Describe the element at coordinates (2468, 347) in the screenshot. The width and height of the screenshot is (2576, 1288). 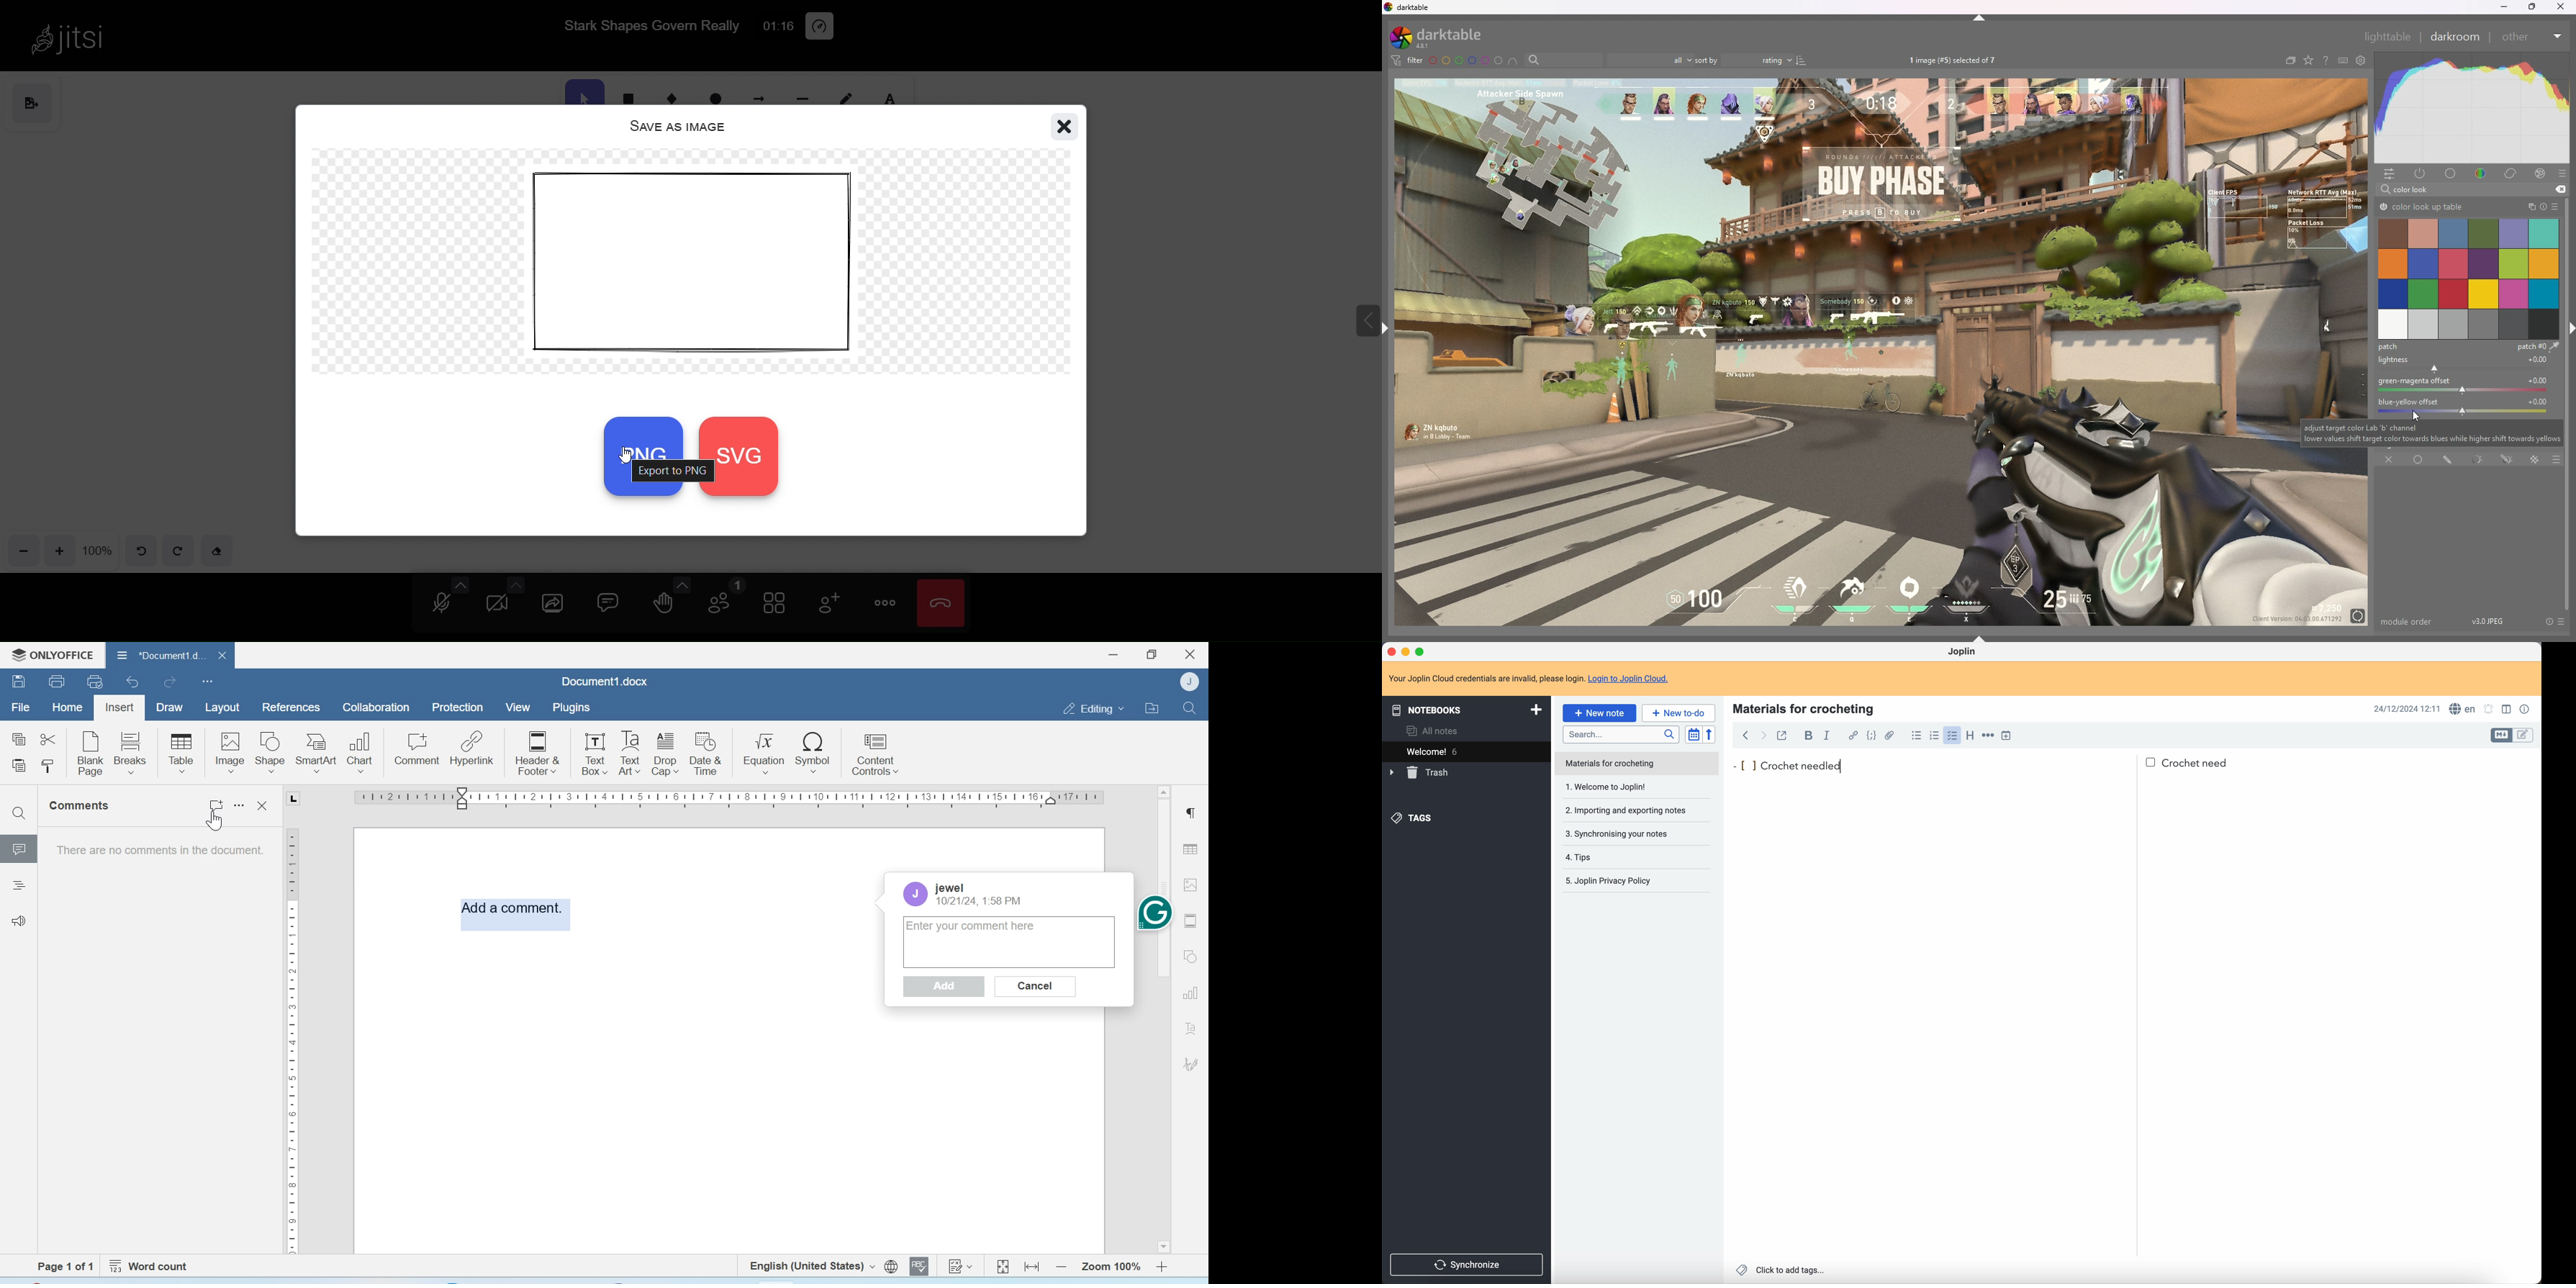
I see `patch` at that location.